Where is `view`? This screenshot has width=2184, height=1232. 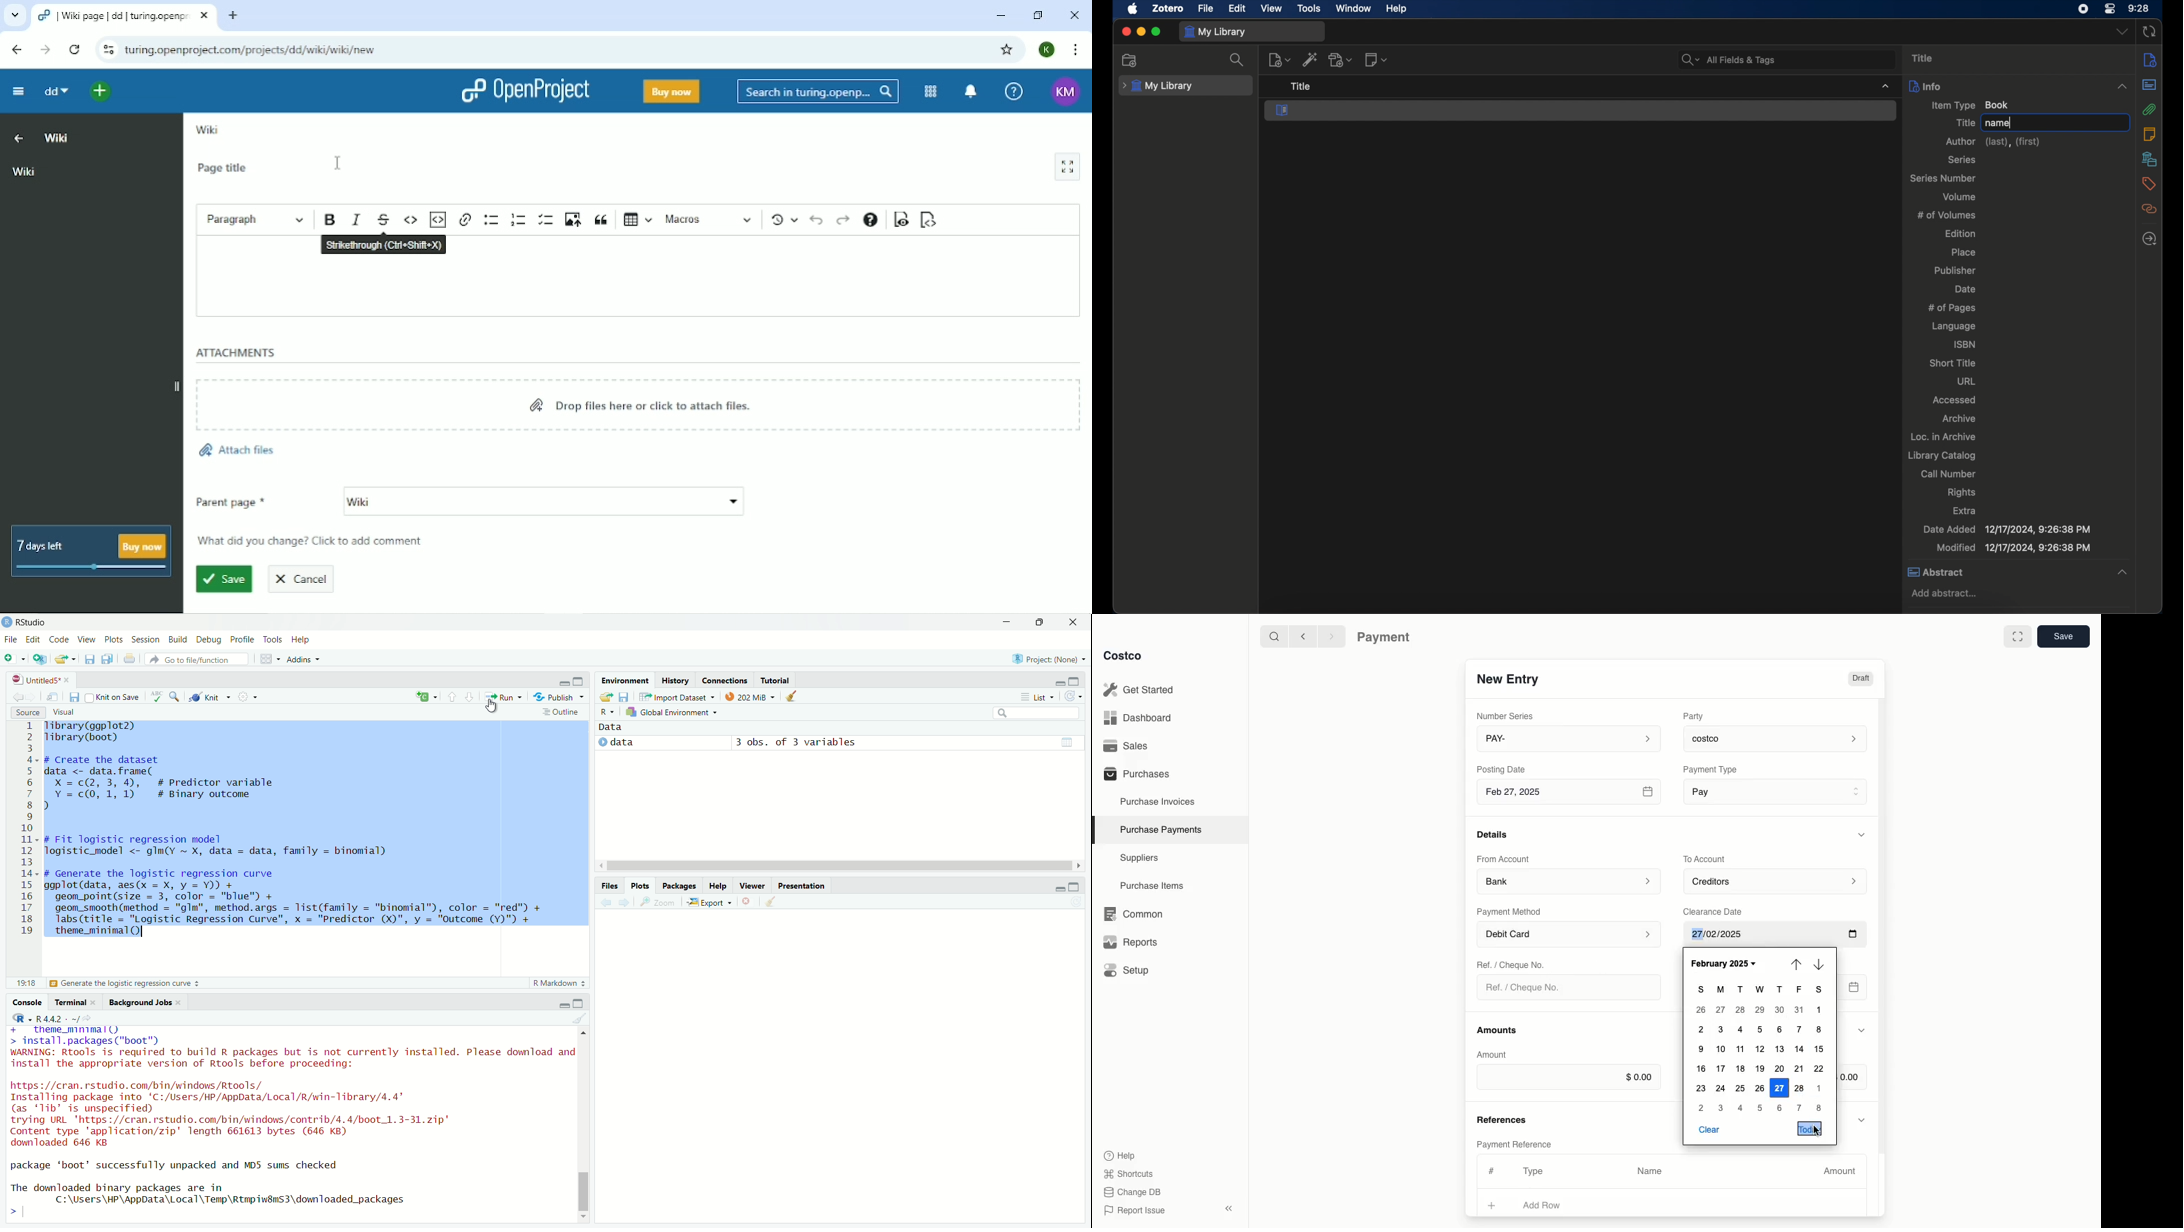
view is located at coordinates (1272, 9).